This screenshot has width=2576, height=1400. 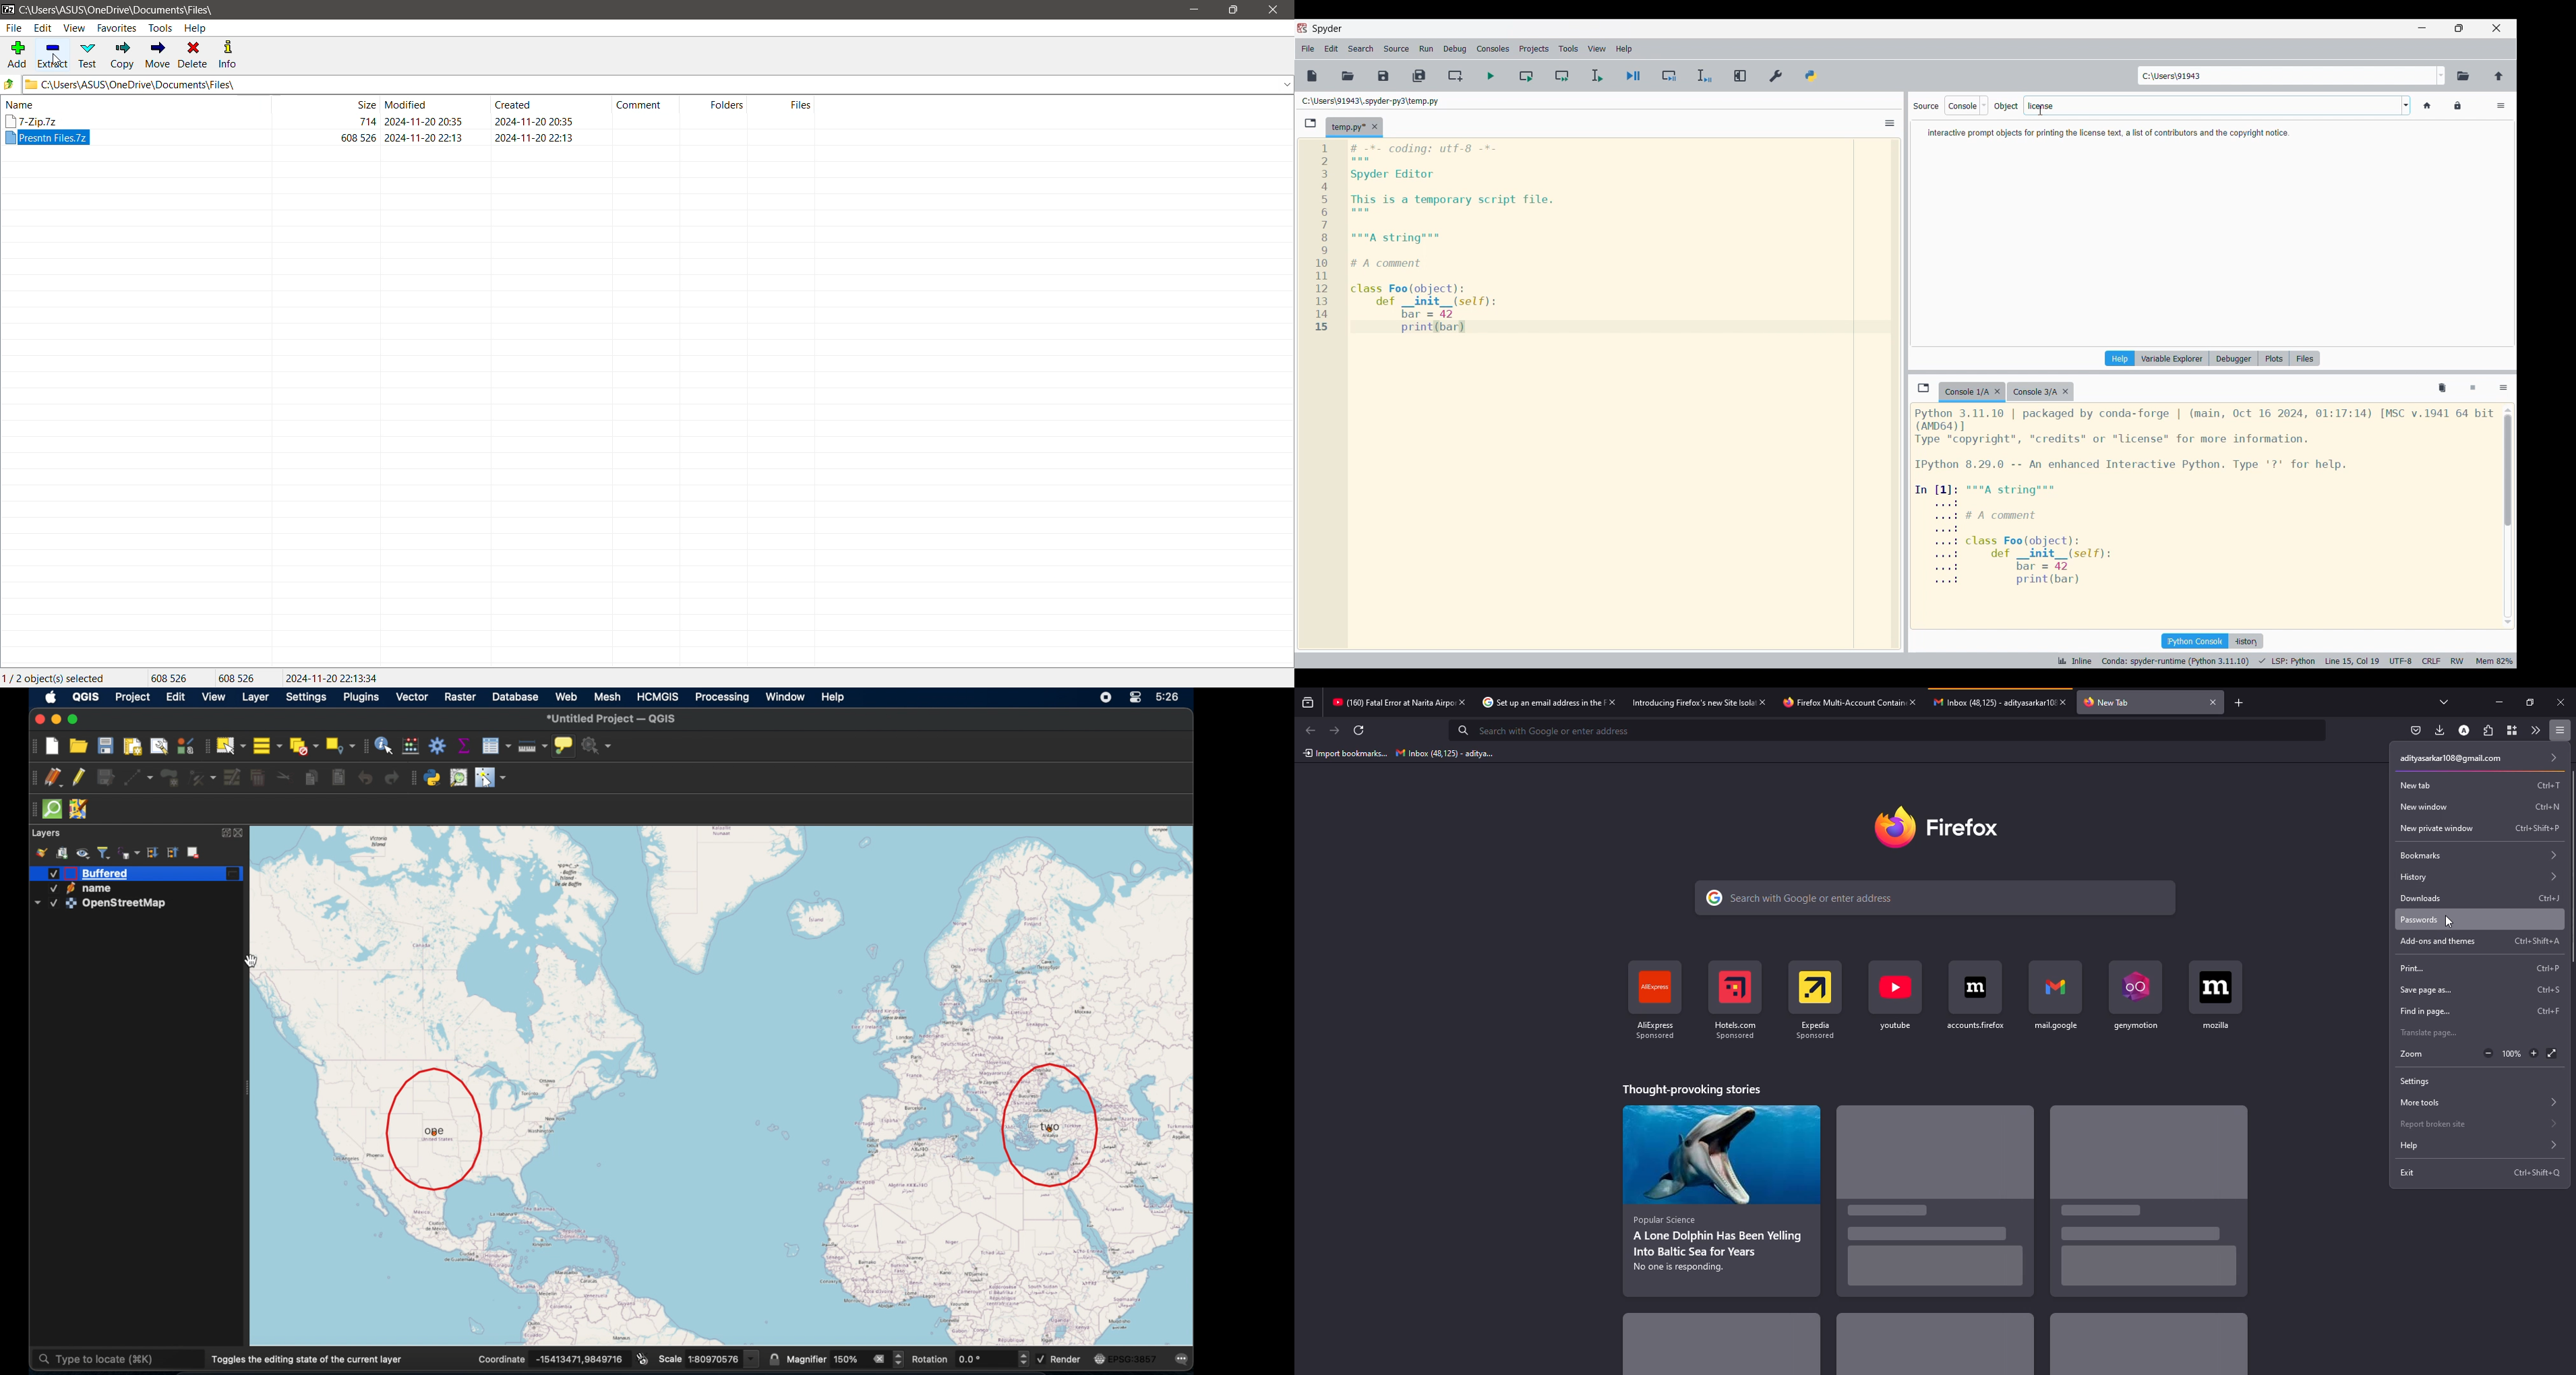 What do you see at coordinates (2246, 641) in the screenshot?
I see `History` at bounding box center [2246, 641].